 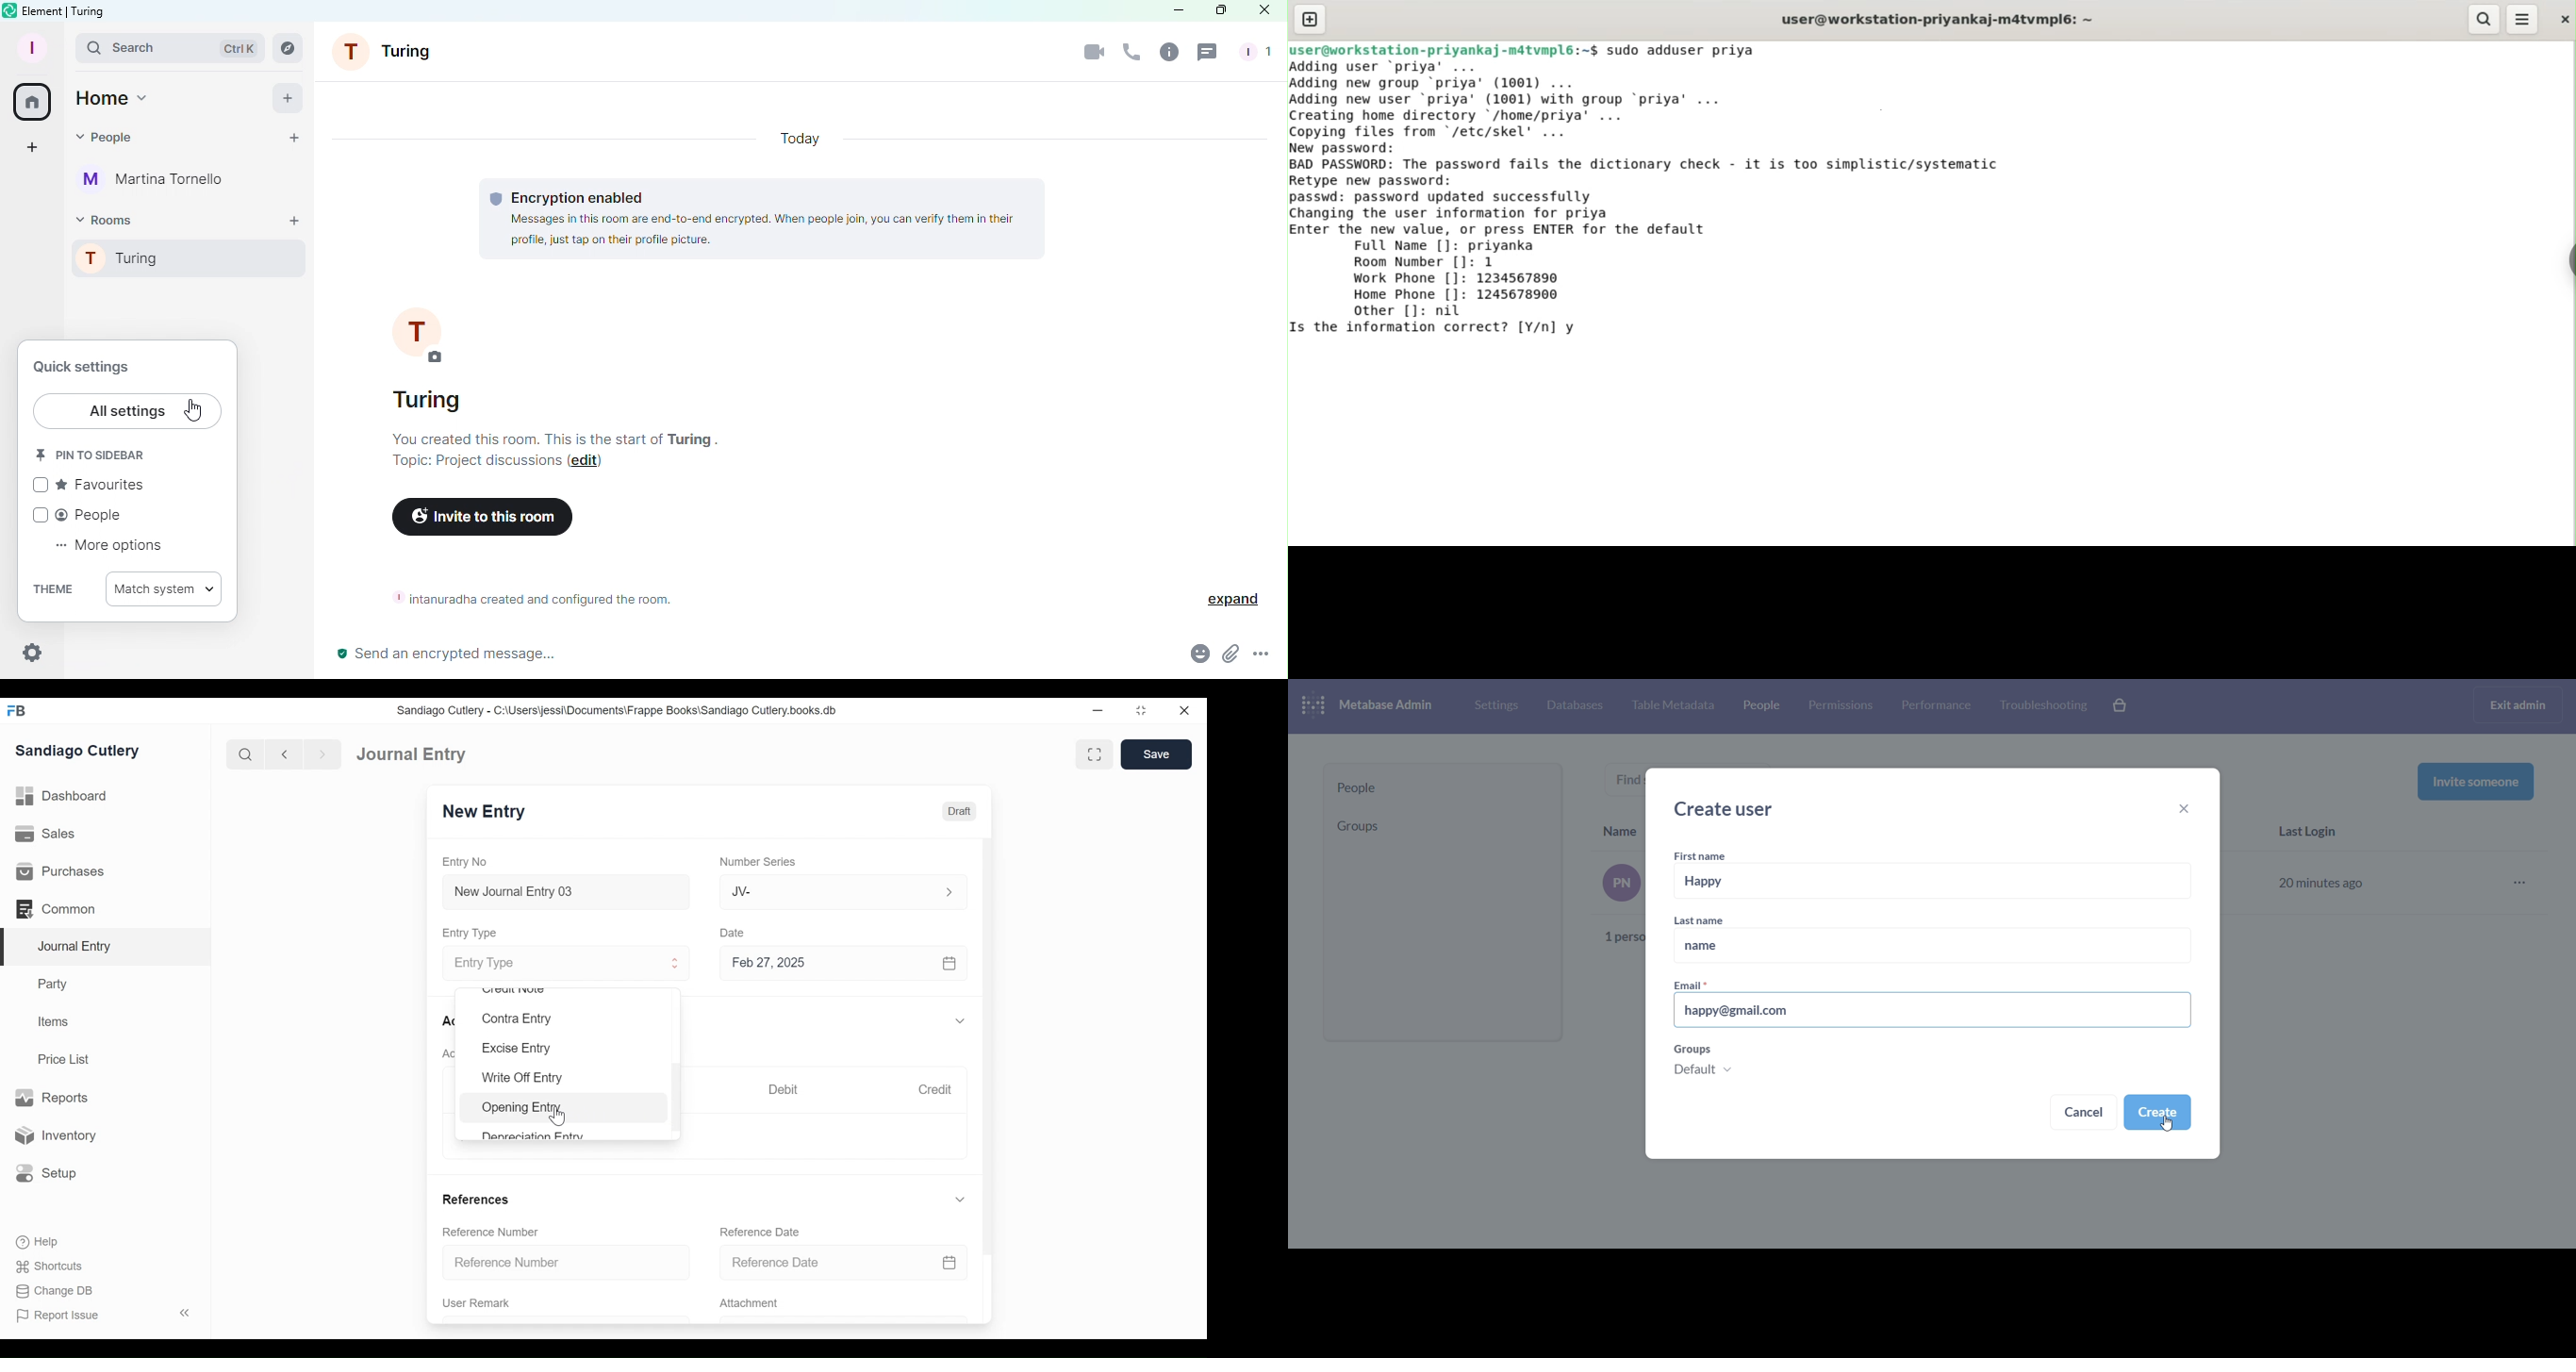 What do you see at coordinates (392, 52) in the screenshot?
I see `Room` at bounding box center [392, 52].